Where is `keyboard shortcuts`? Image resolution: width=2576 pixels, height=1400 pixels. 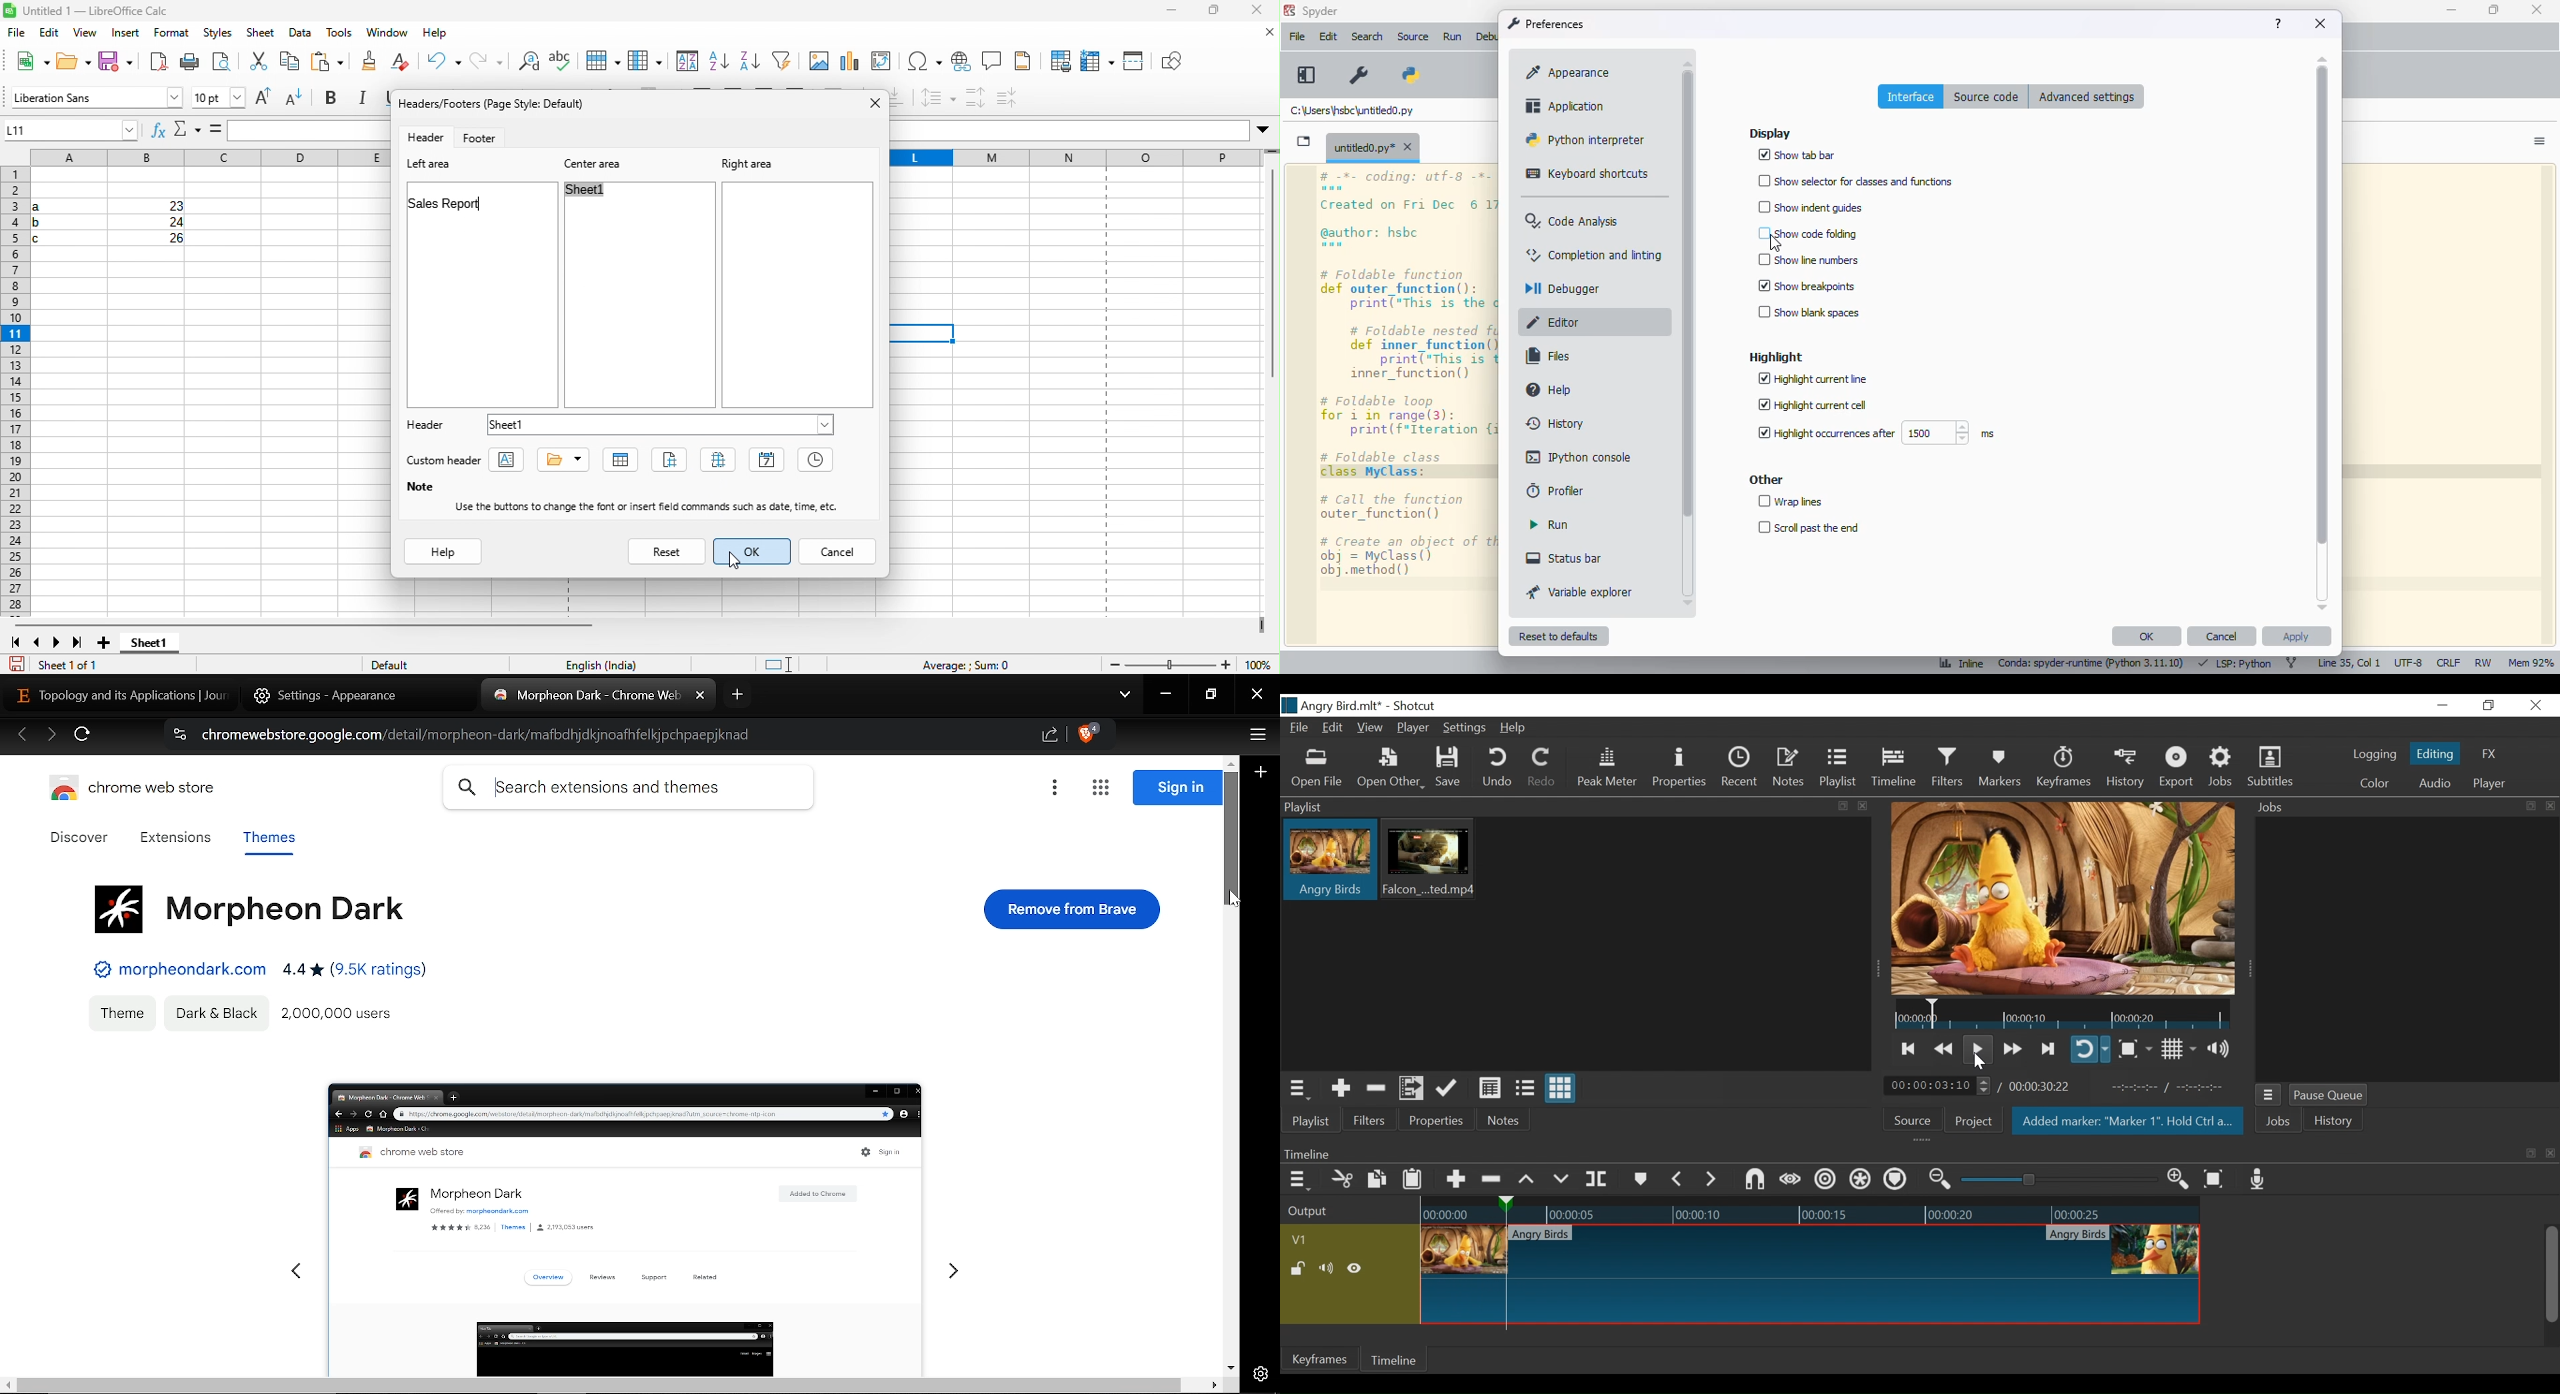 keyboard shortcuts is located at coordinates (1589, 173).